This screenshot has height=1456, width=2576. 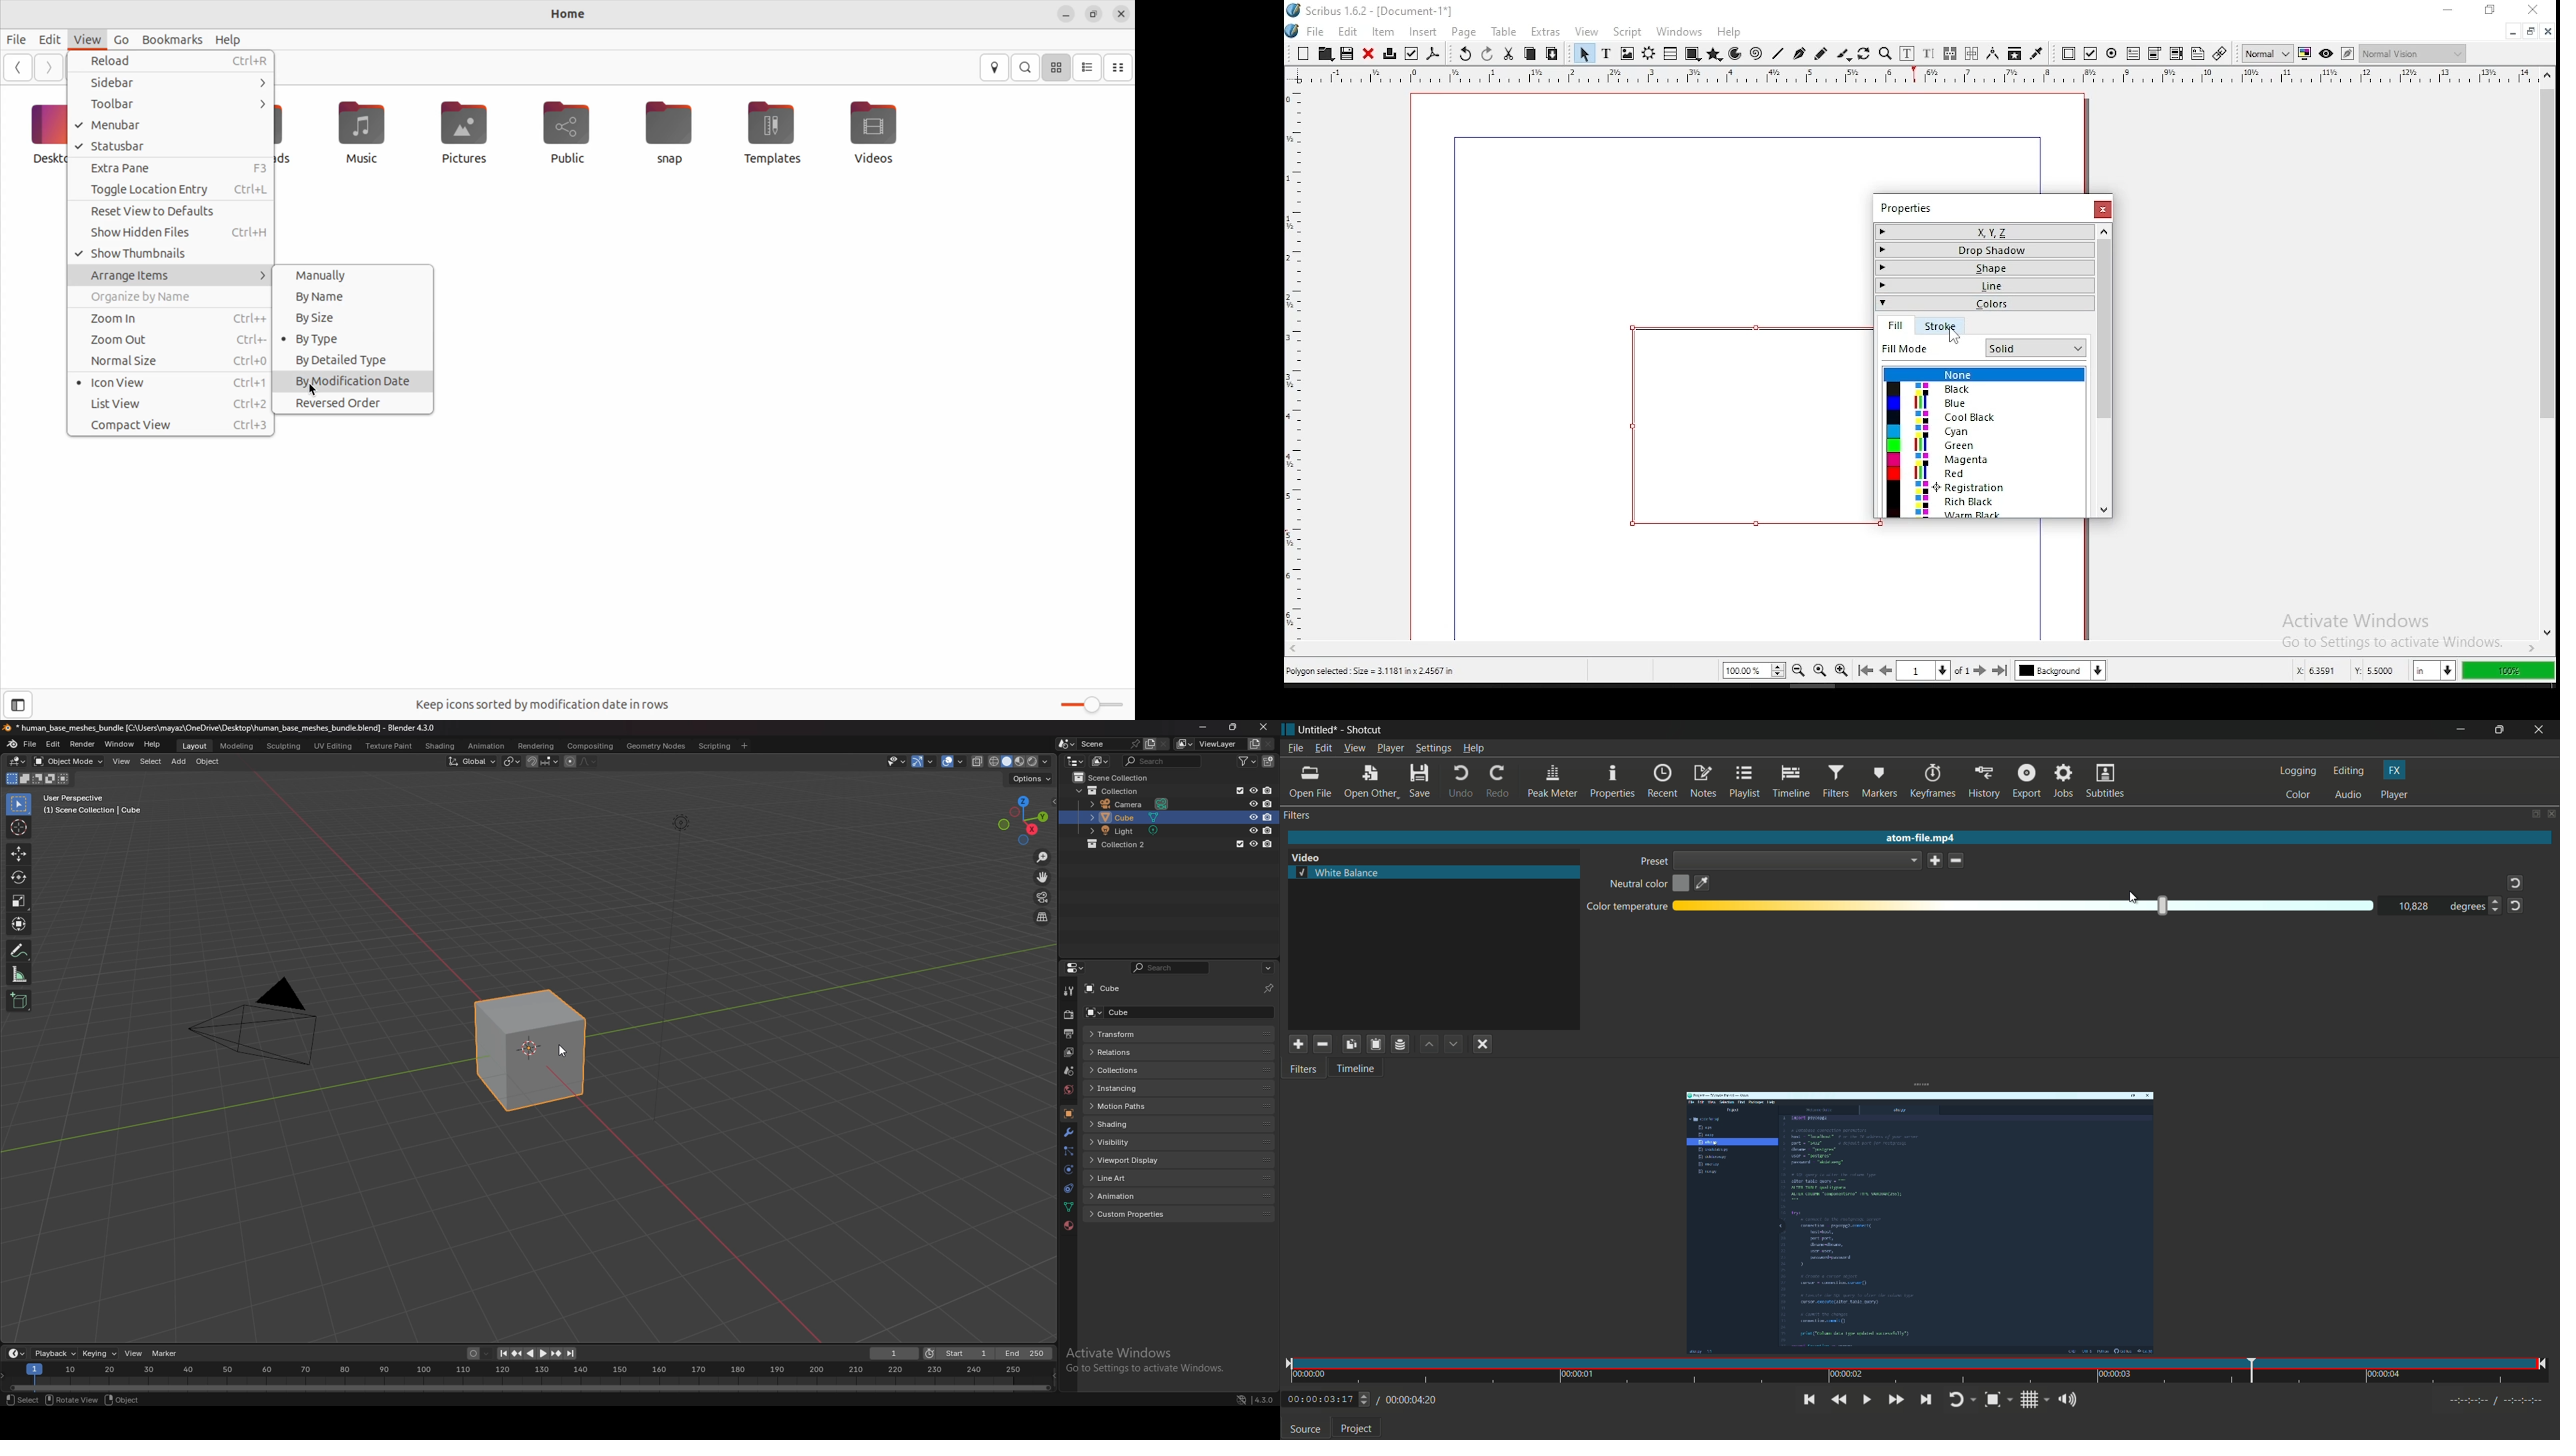 I want to click on vertical ruler, so click(x=1920, y=74).